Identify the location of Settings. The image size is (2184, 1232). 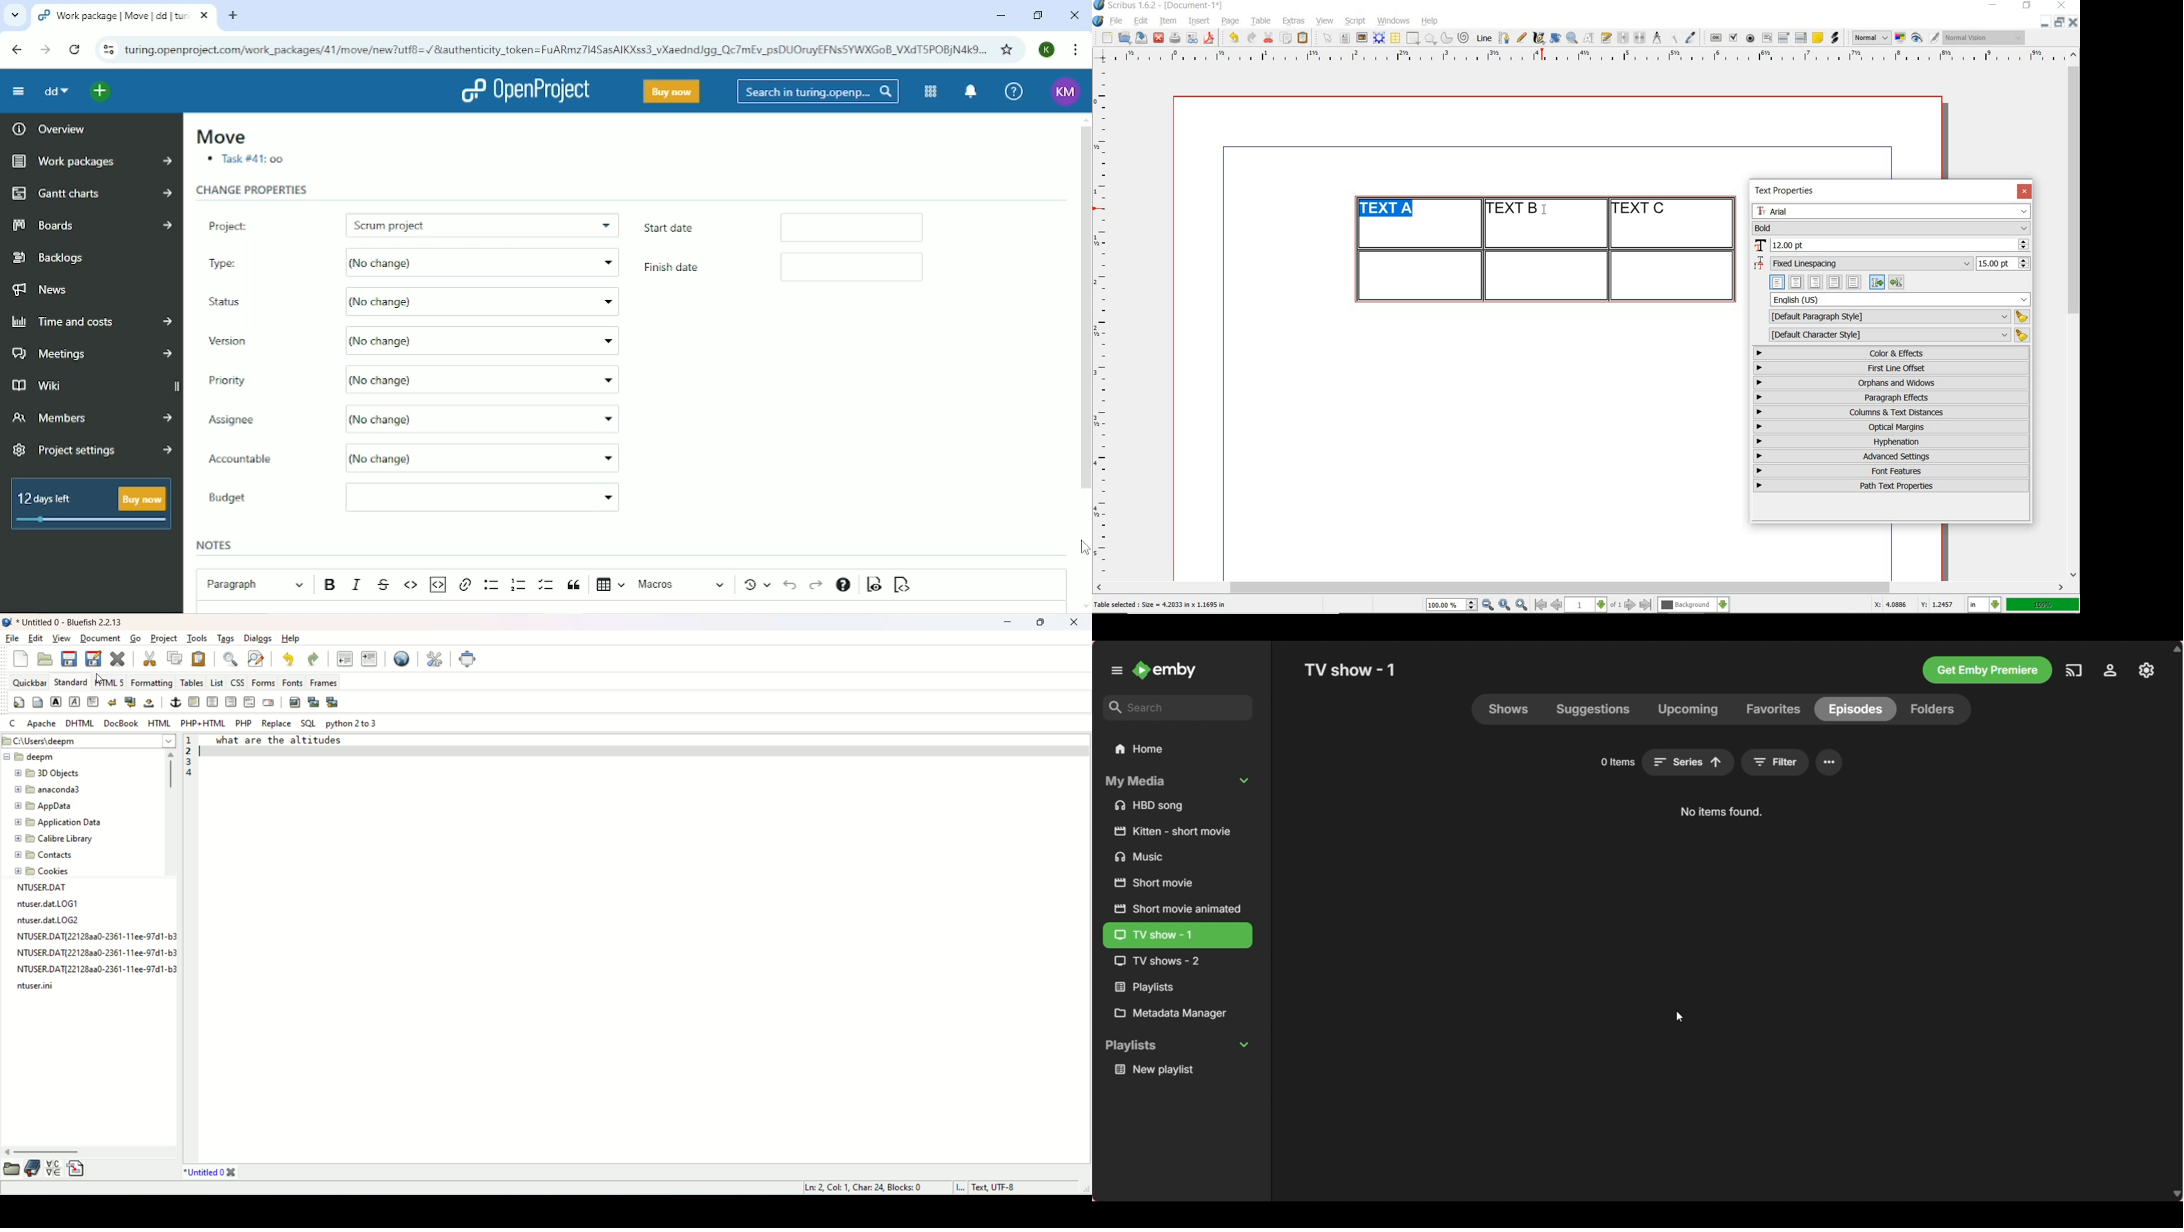
(2111, 670).